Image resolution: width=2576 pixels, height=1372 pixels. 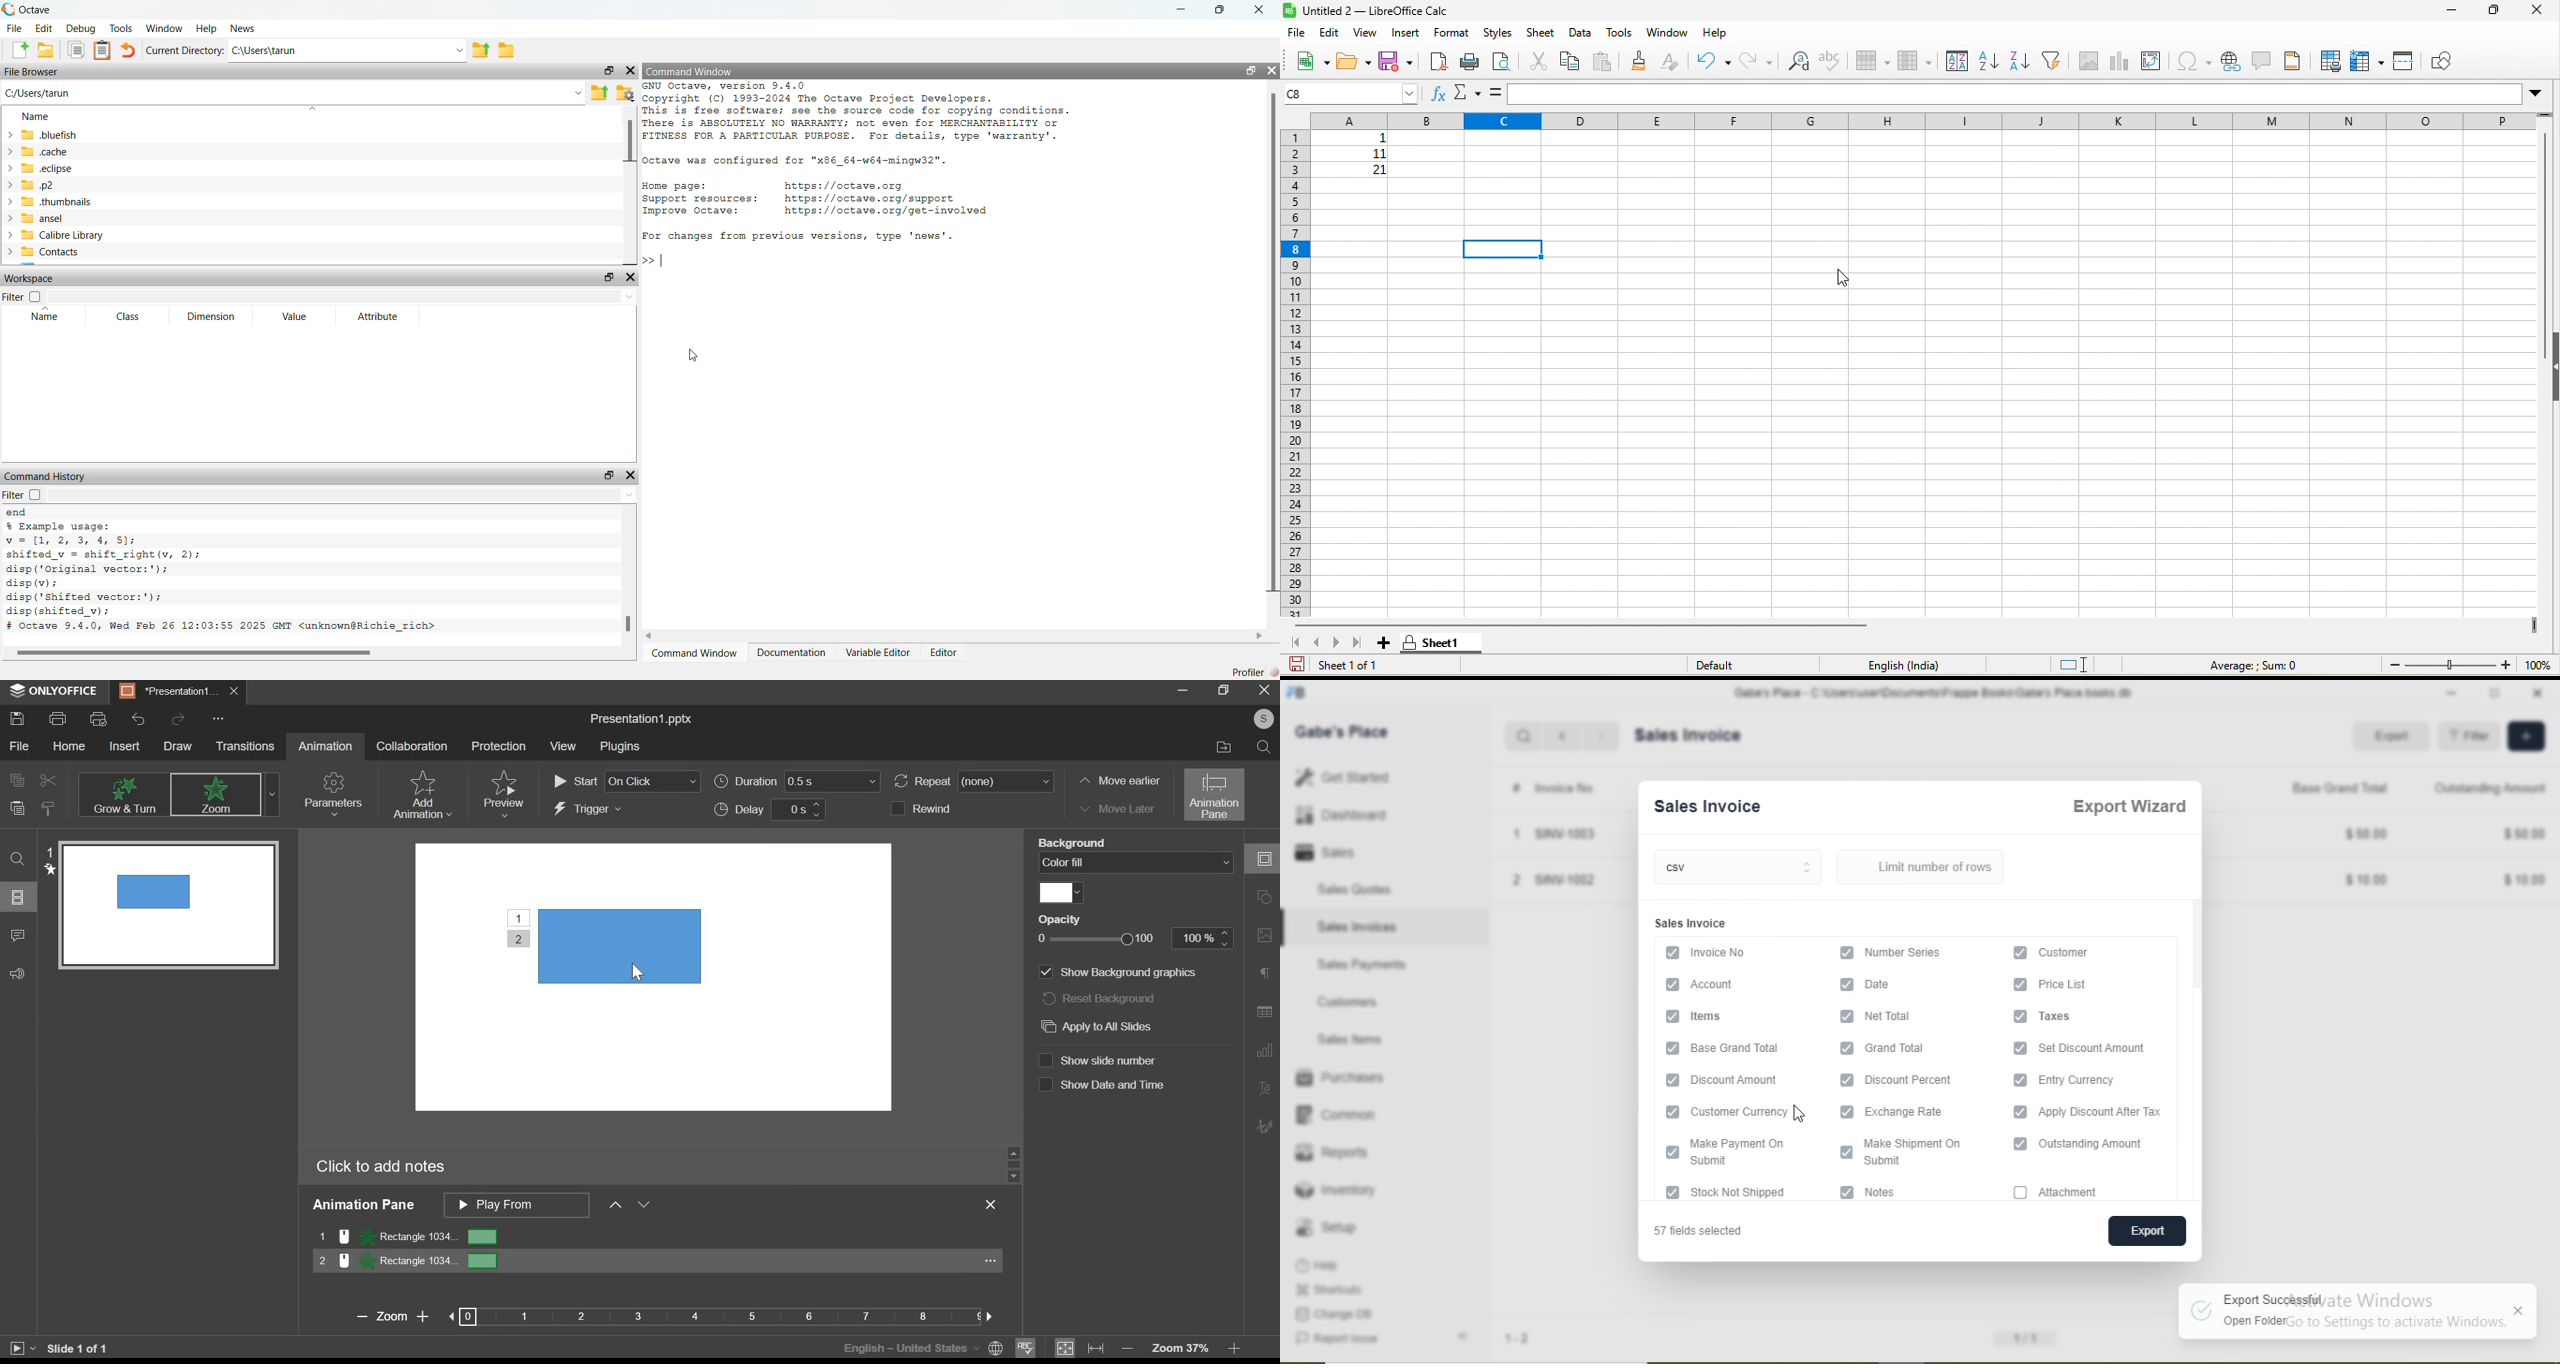 I want to click on maximize, so click(x=1224, y=9).